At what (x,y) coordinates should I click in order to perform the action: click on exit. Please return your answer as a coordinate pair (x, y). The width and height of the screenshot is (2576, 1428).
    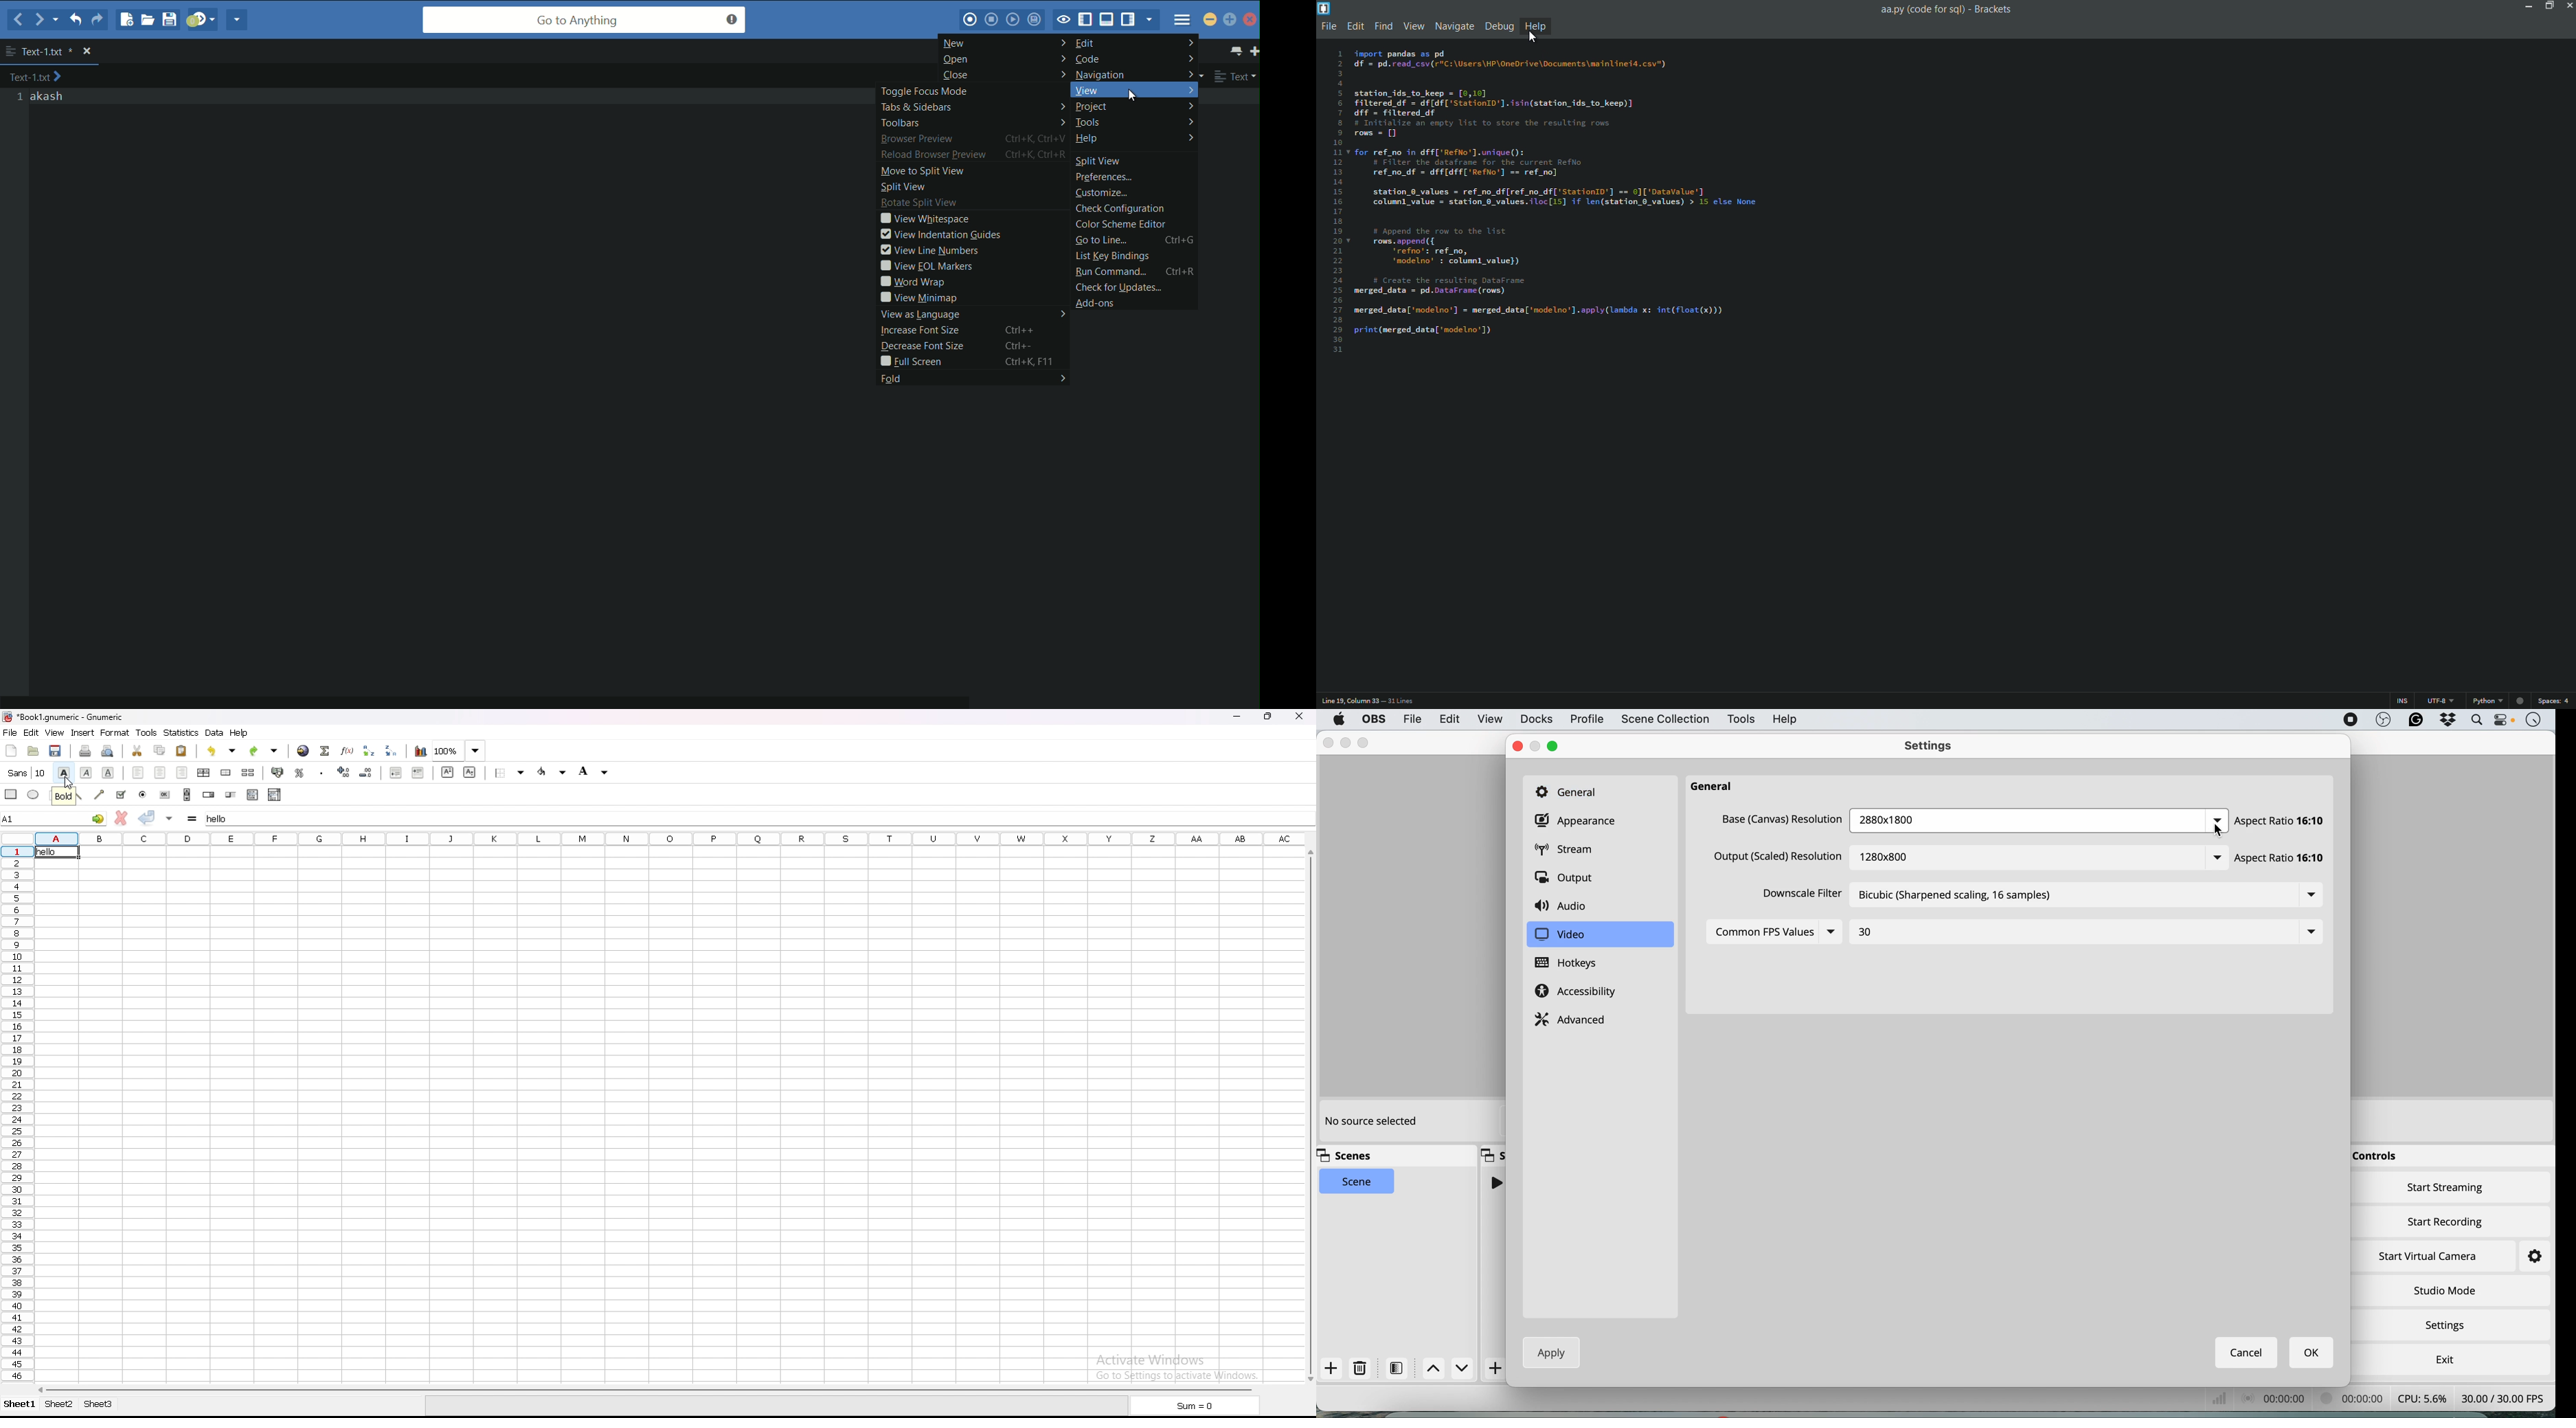
    Looking at the image, I should click on (2443, 1357).